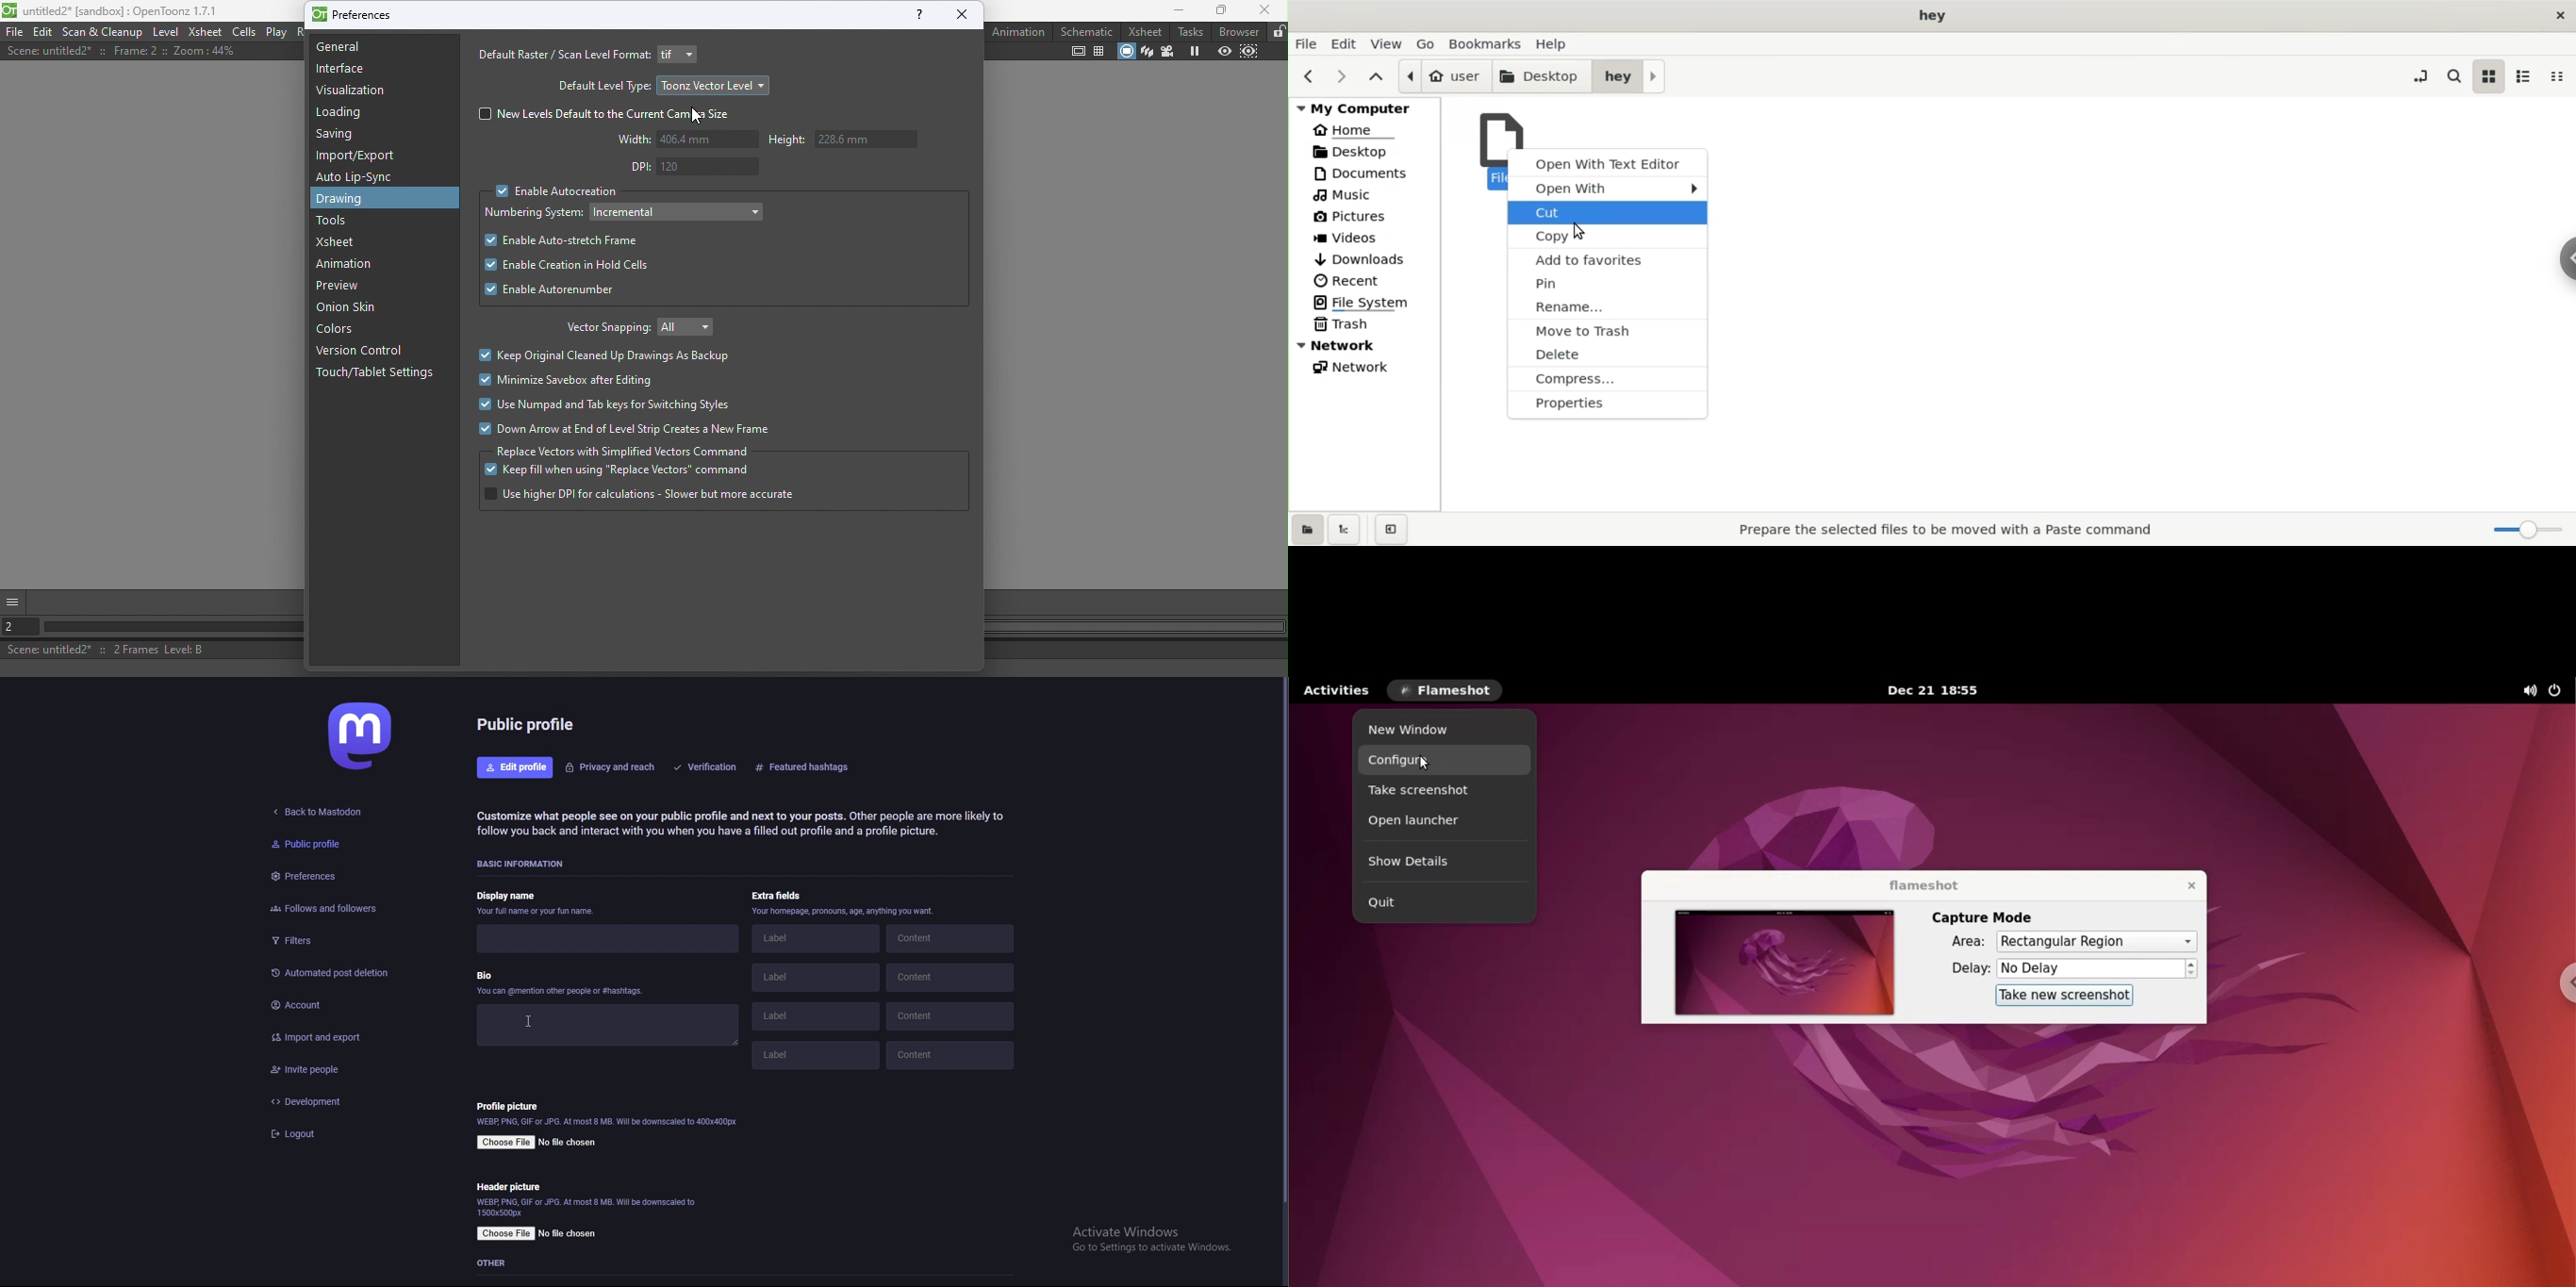 This screenshot has width=2576, height=1288. What do you see at coordinates (607, 1121) in the screenshot?
I see `info` at bounding box center [607, 1121].